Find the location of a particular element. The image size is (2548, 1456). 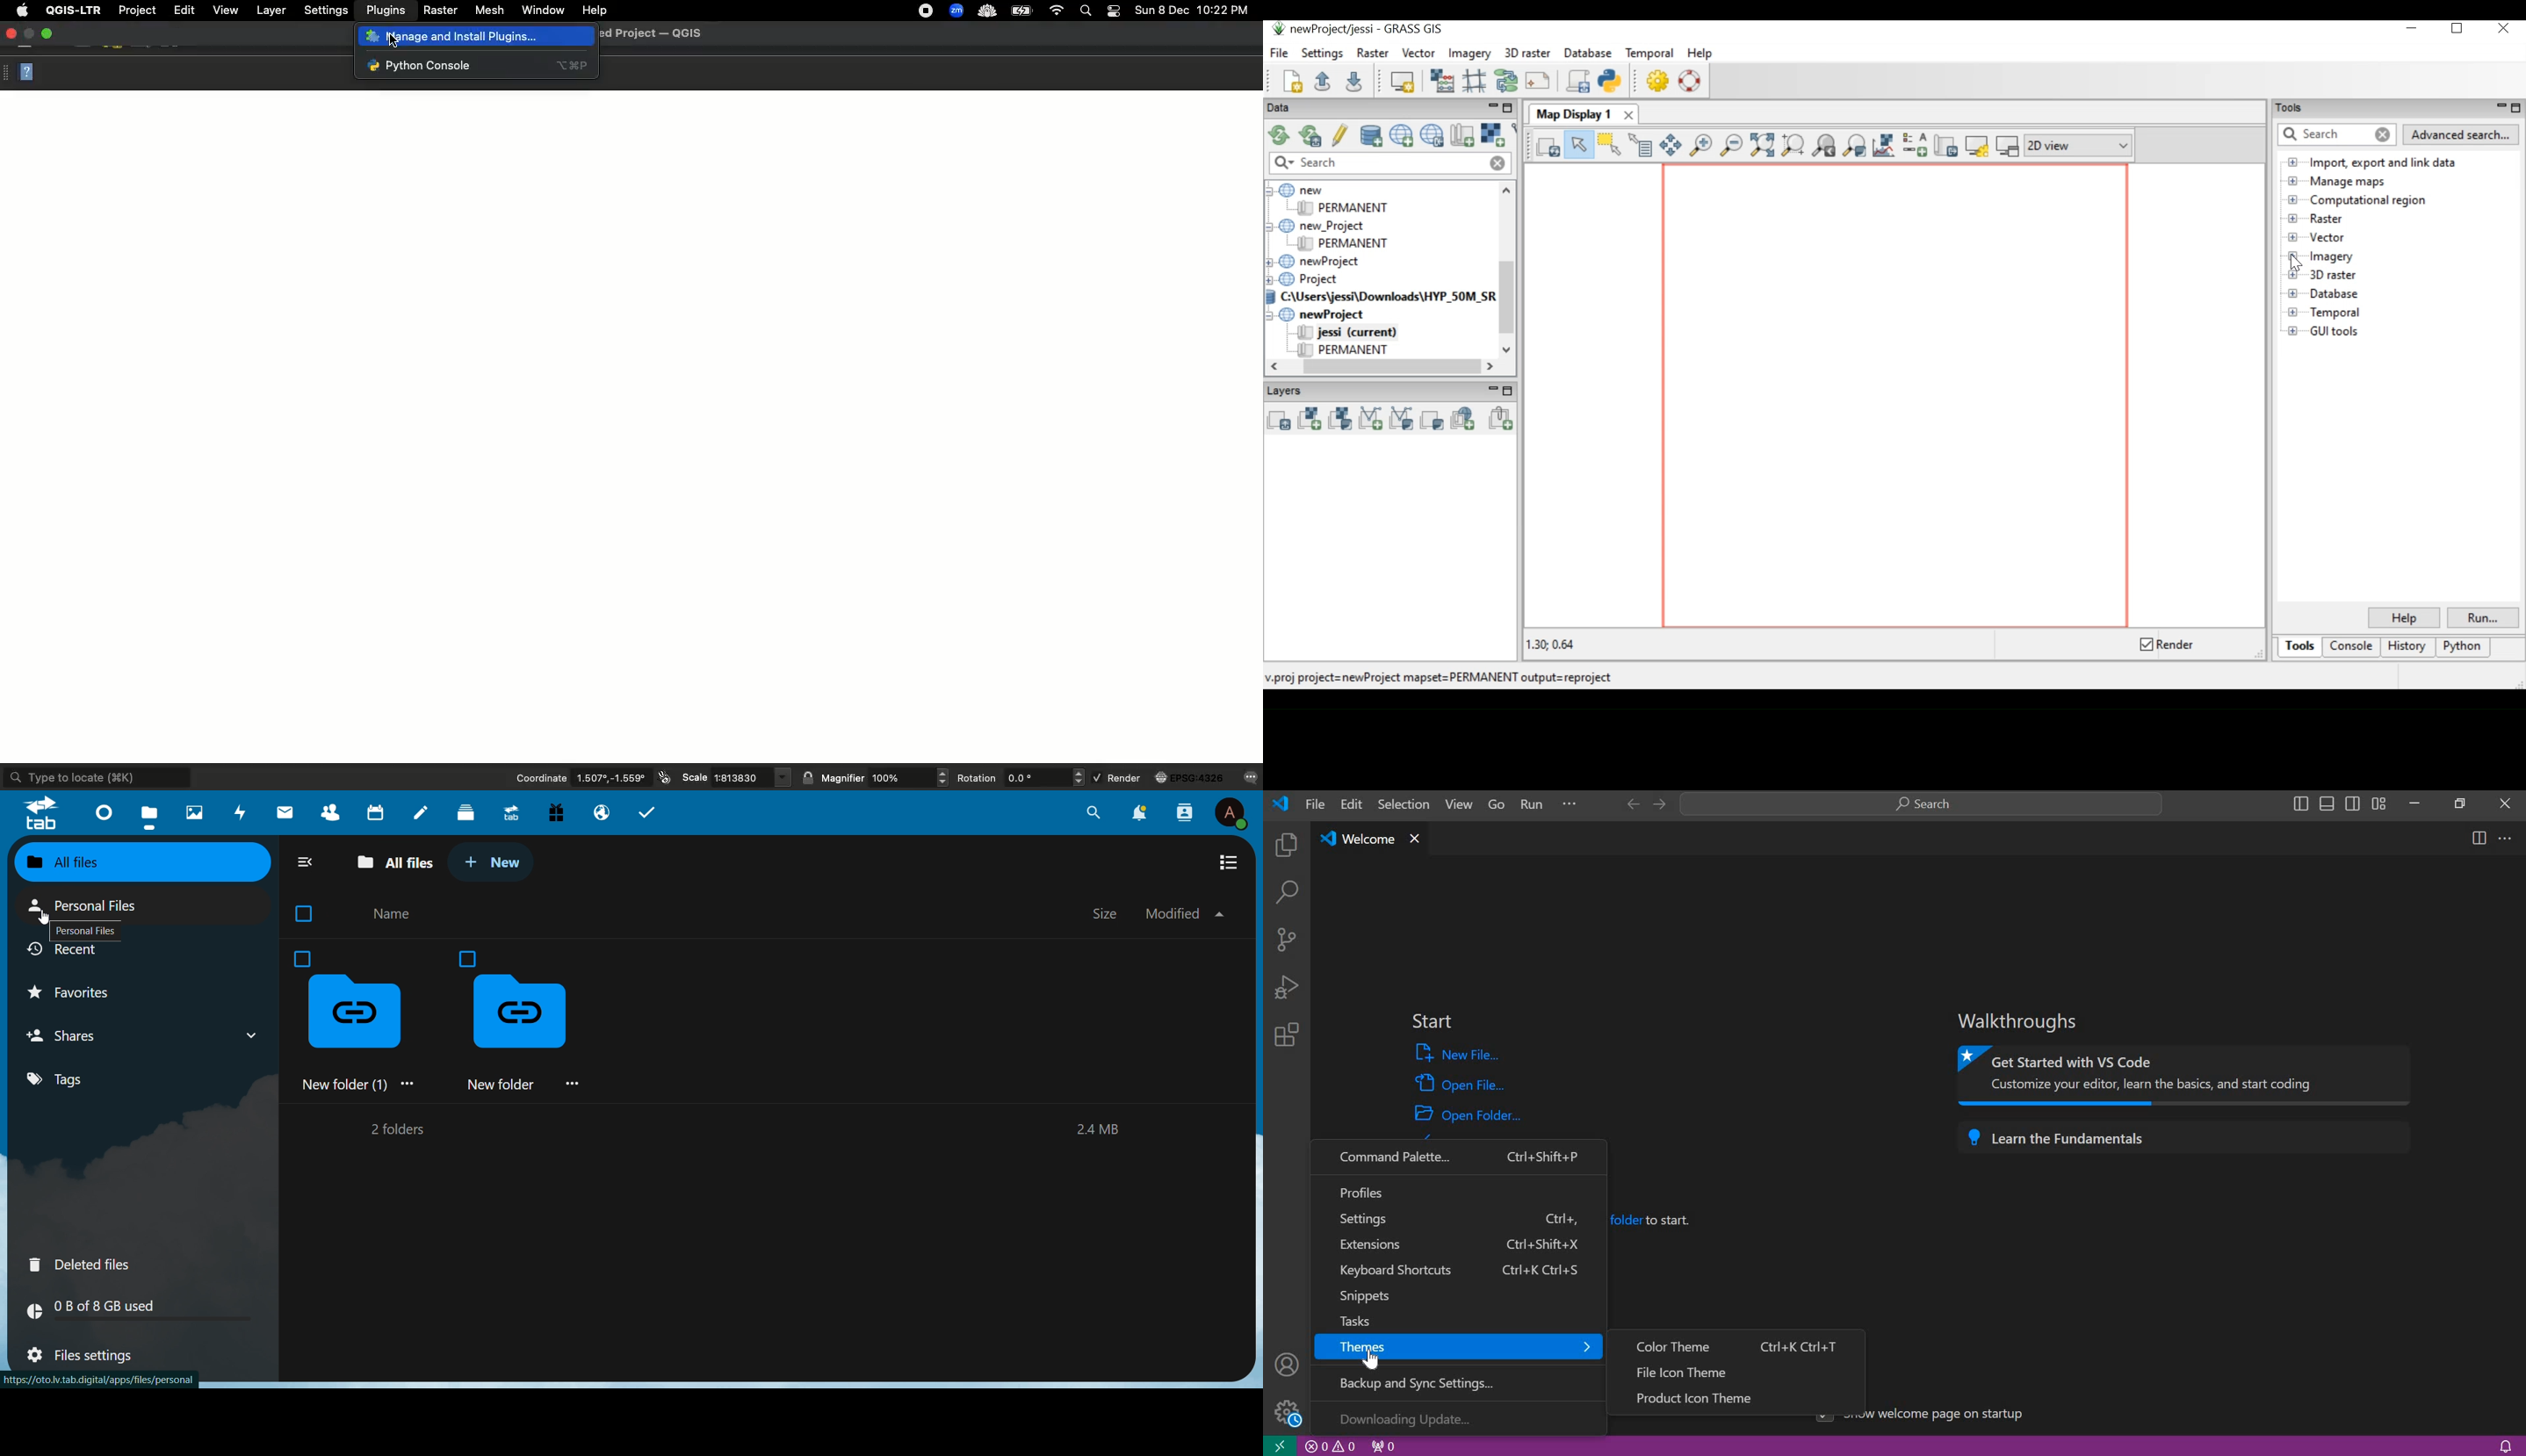

select is located at coordinates (307, 913).